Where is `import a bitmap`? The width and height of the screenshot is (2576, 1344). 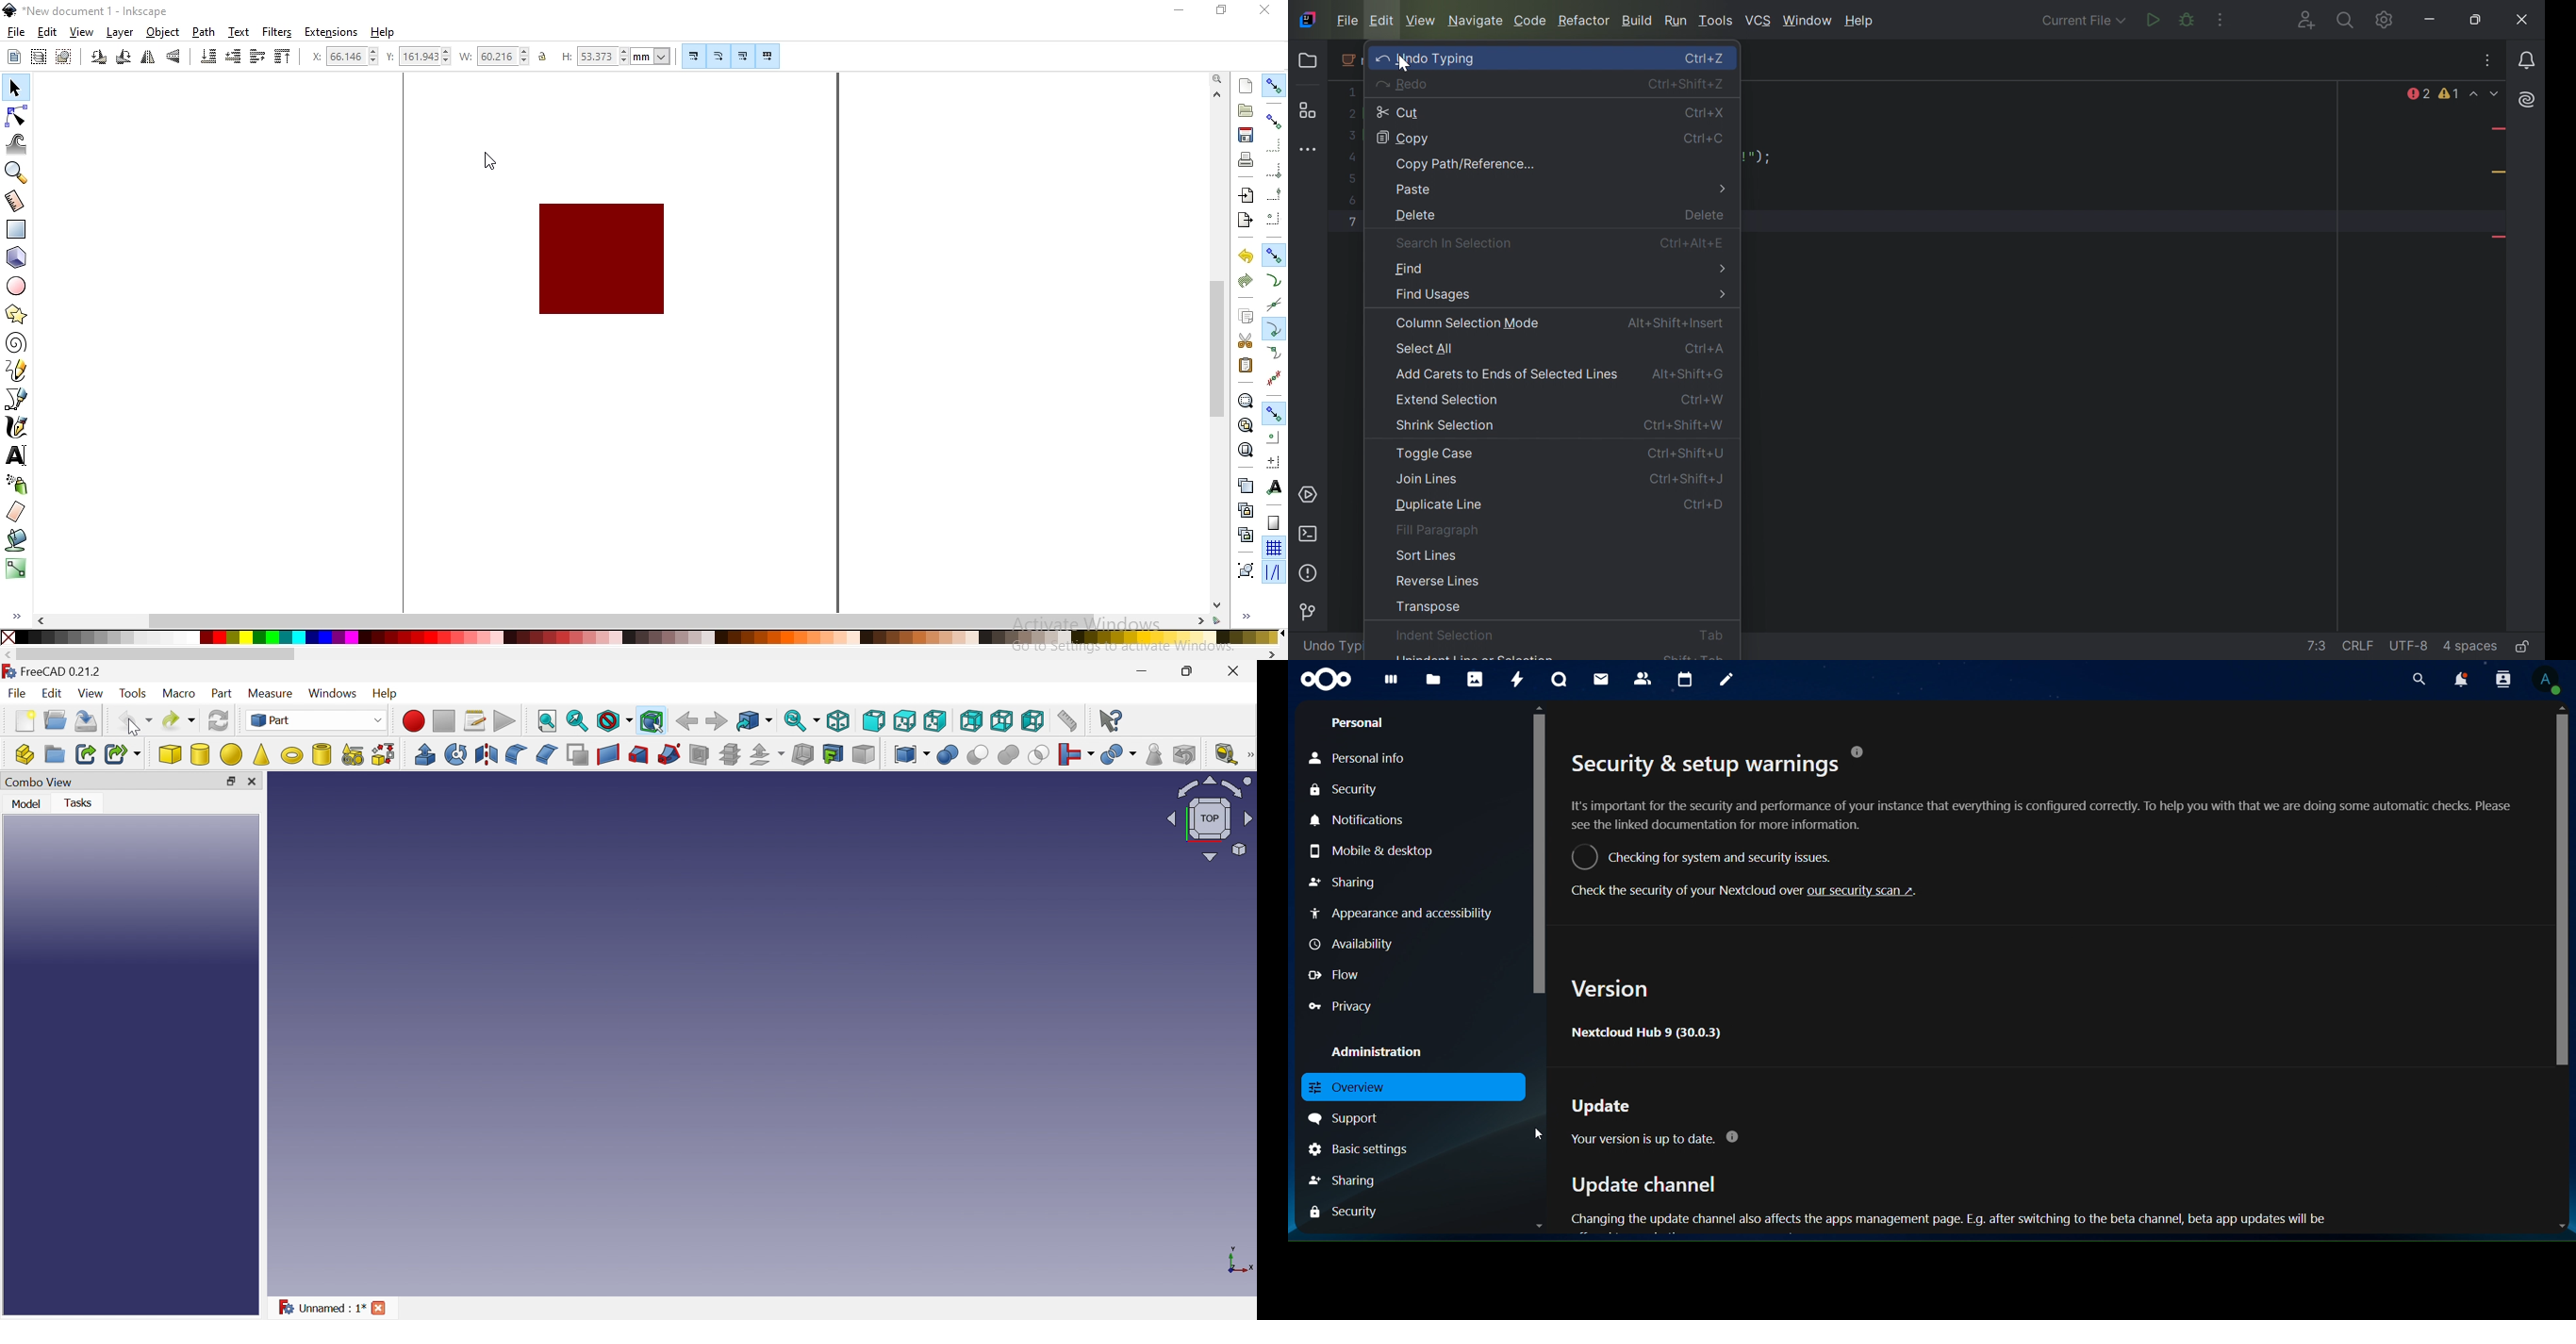 import a bitmap is located at coordinates (1246, 195).